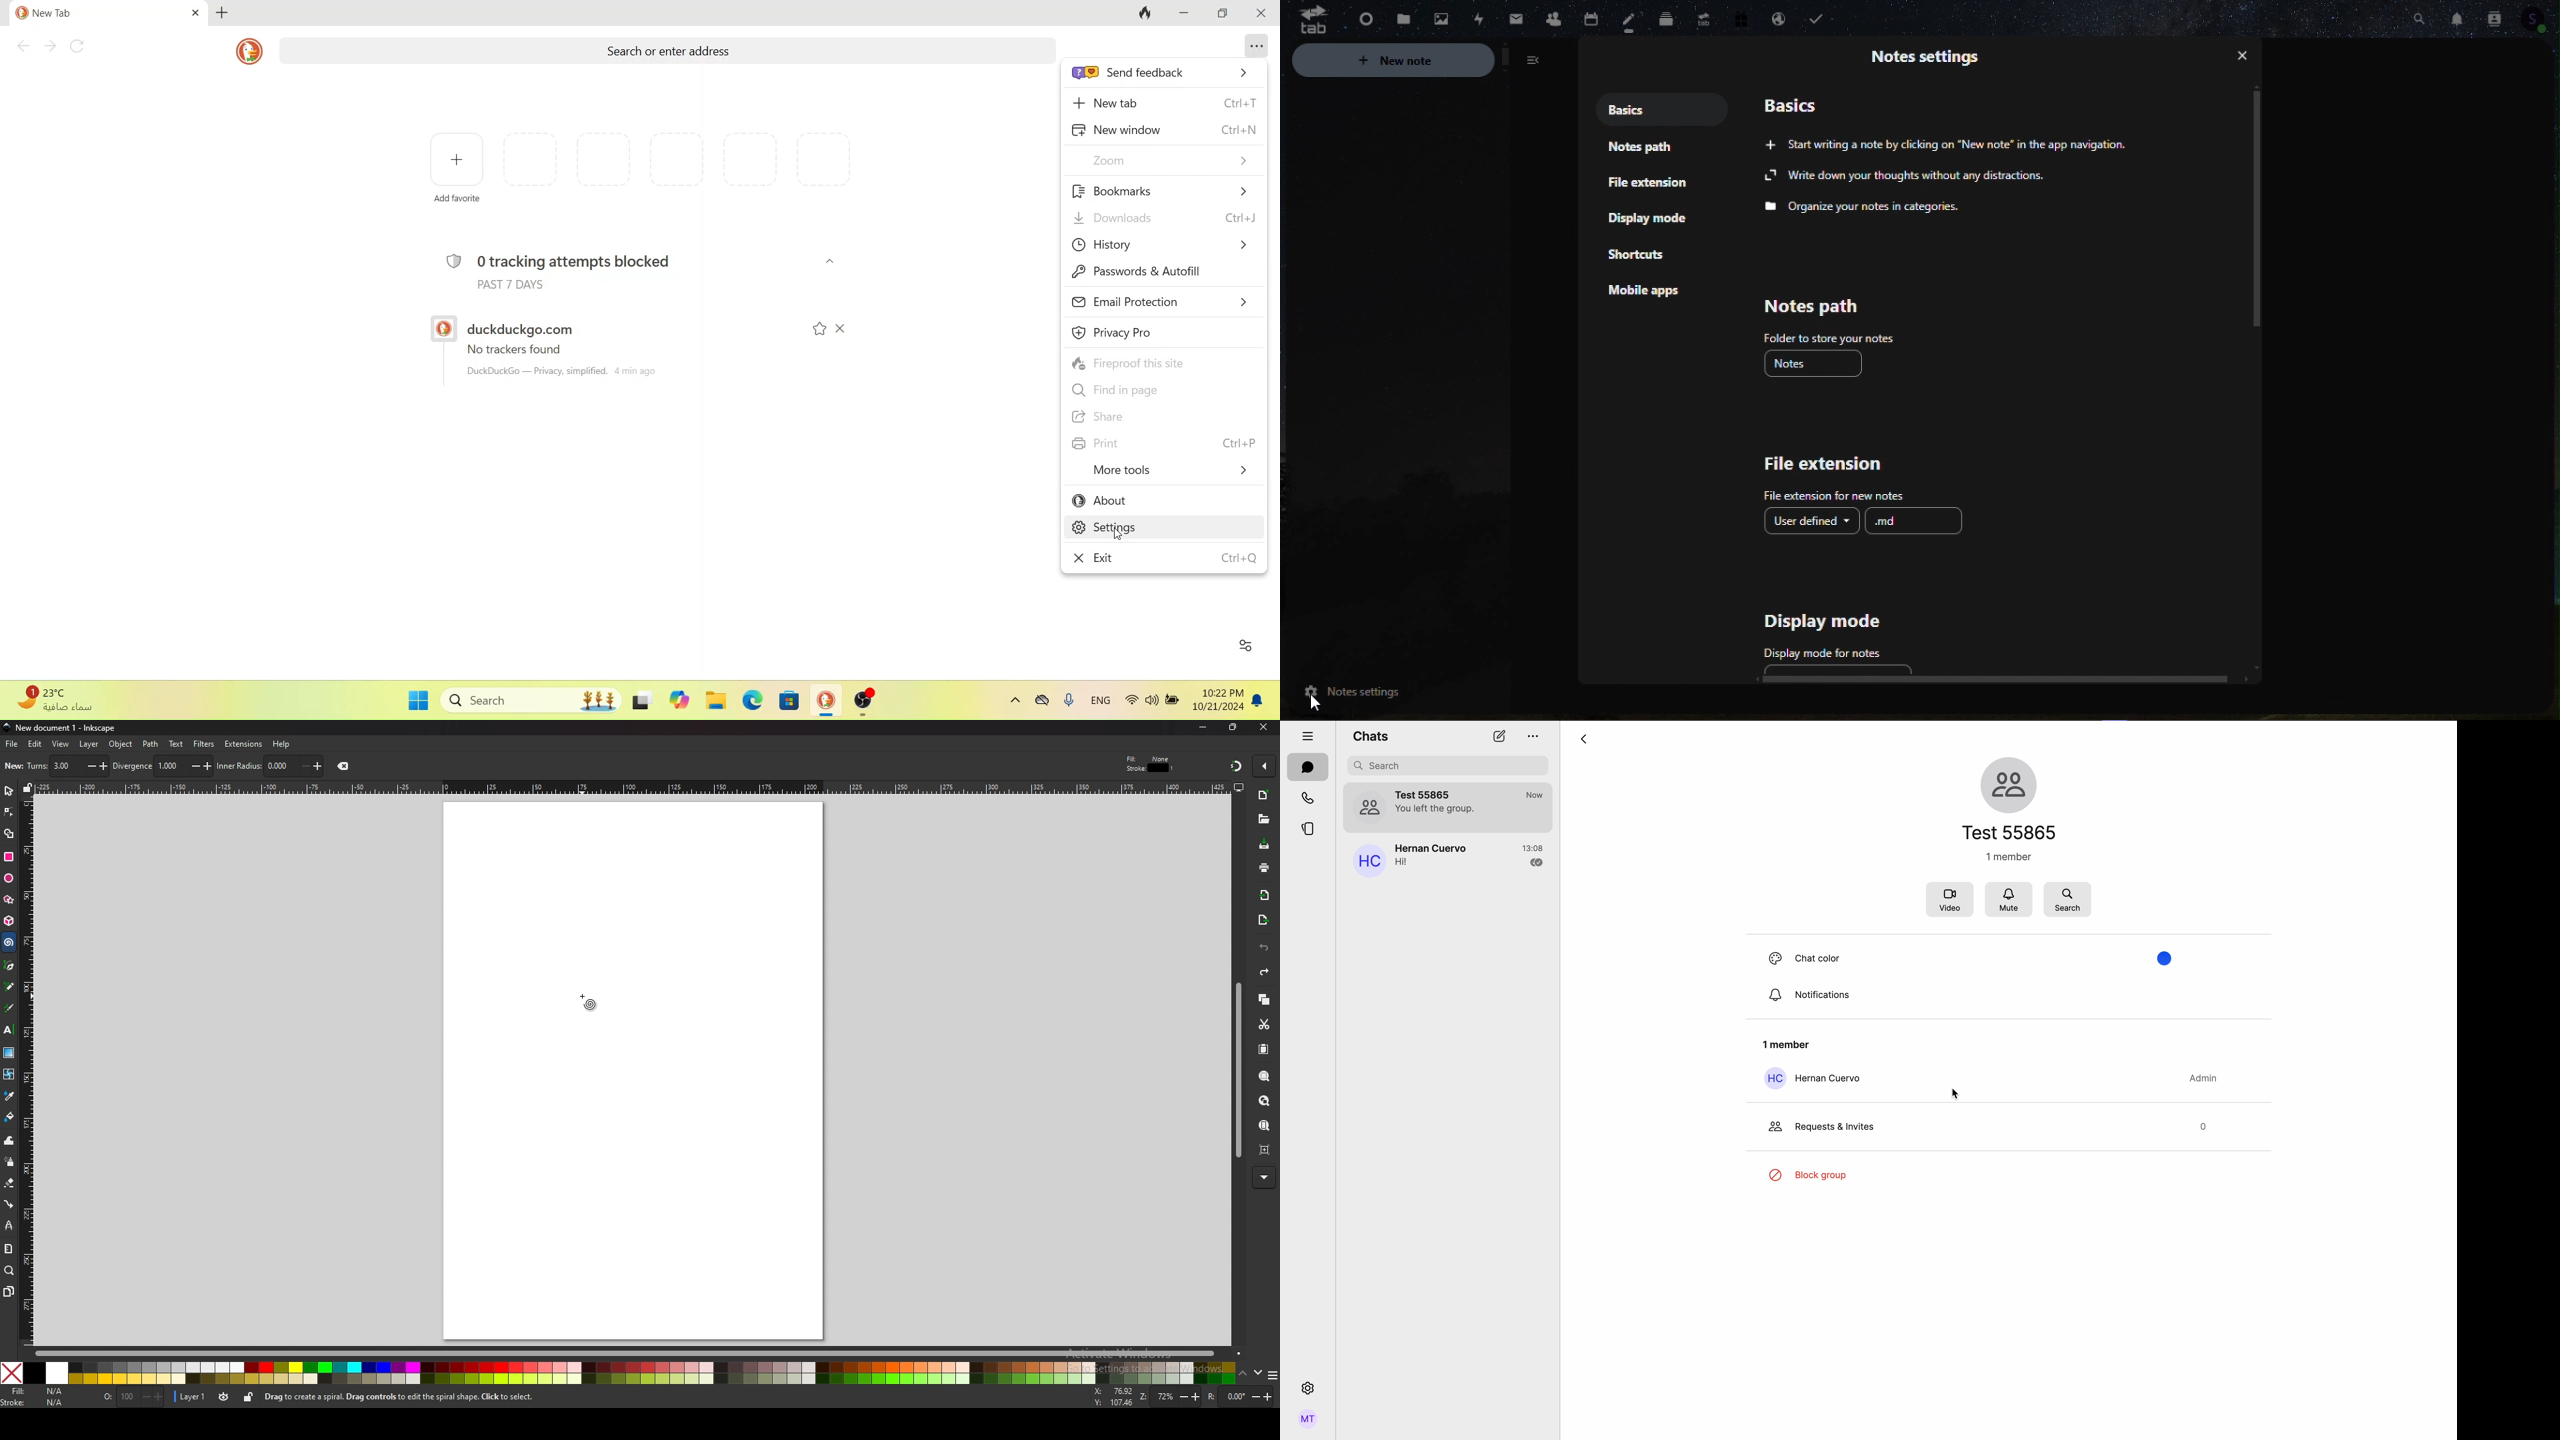 The image size is (2576, 1456). What do you see at coordinates (2499, 15) in the screenshot?
I see `Contacts` at bounding box center [2499, 15].